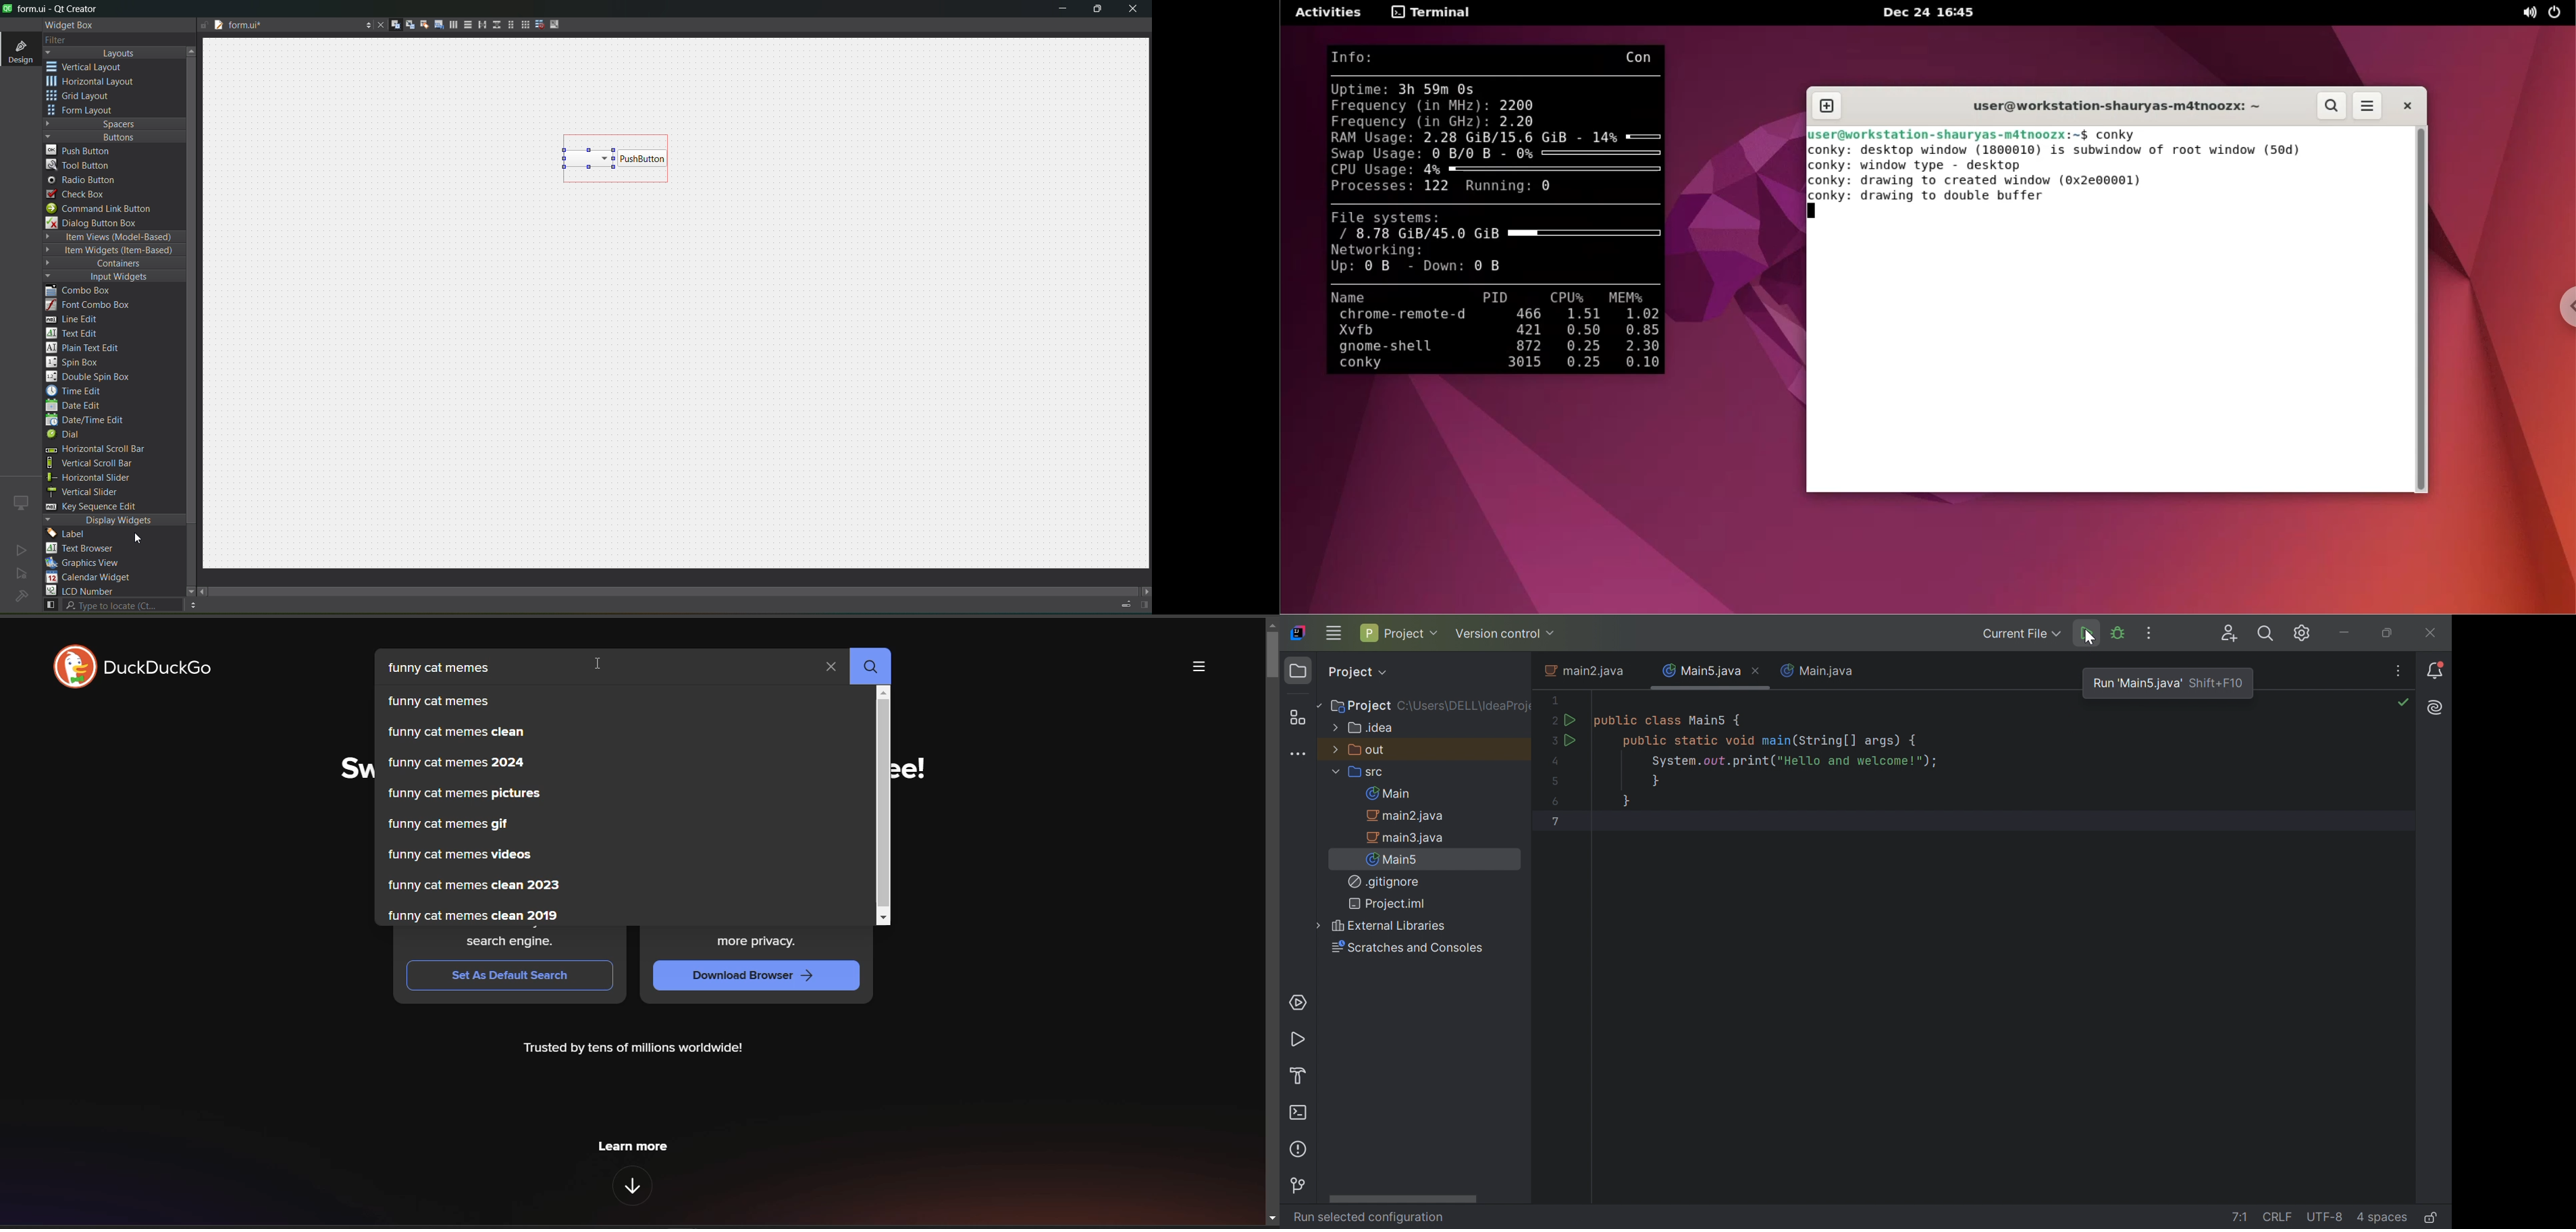  Describe the element at coordinates (634, 1147) in the screenshot. I see `Learn more` at that location.